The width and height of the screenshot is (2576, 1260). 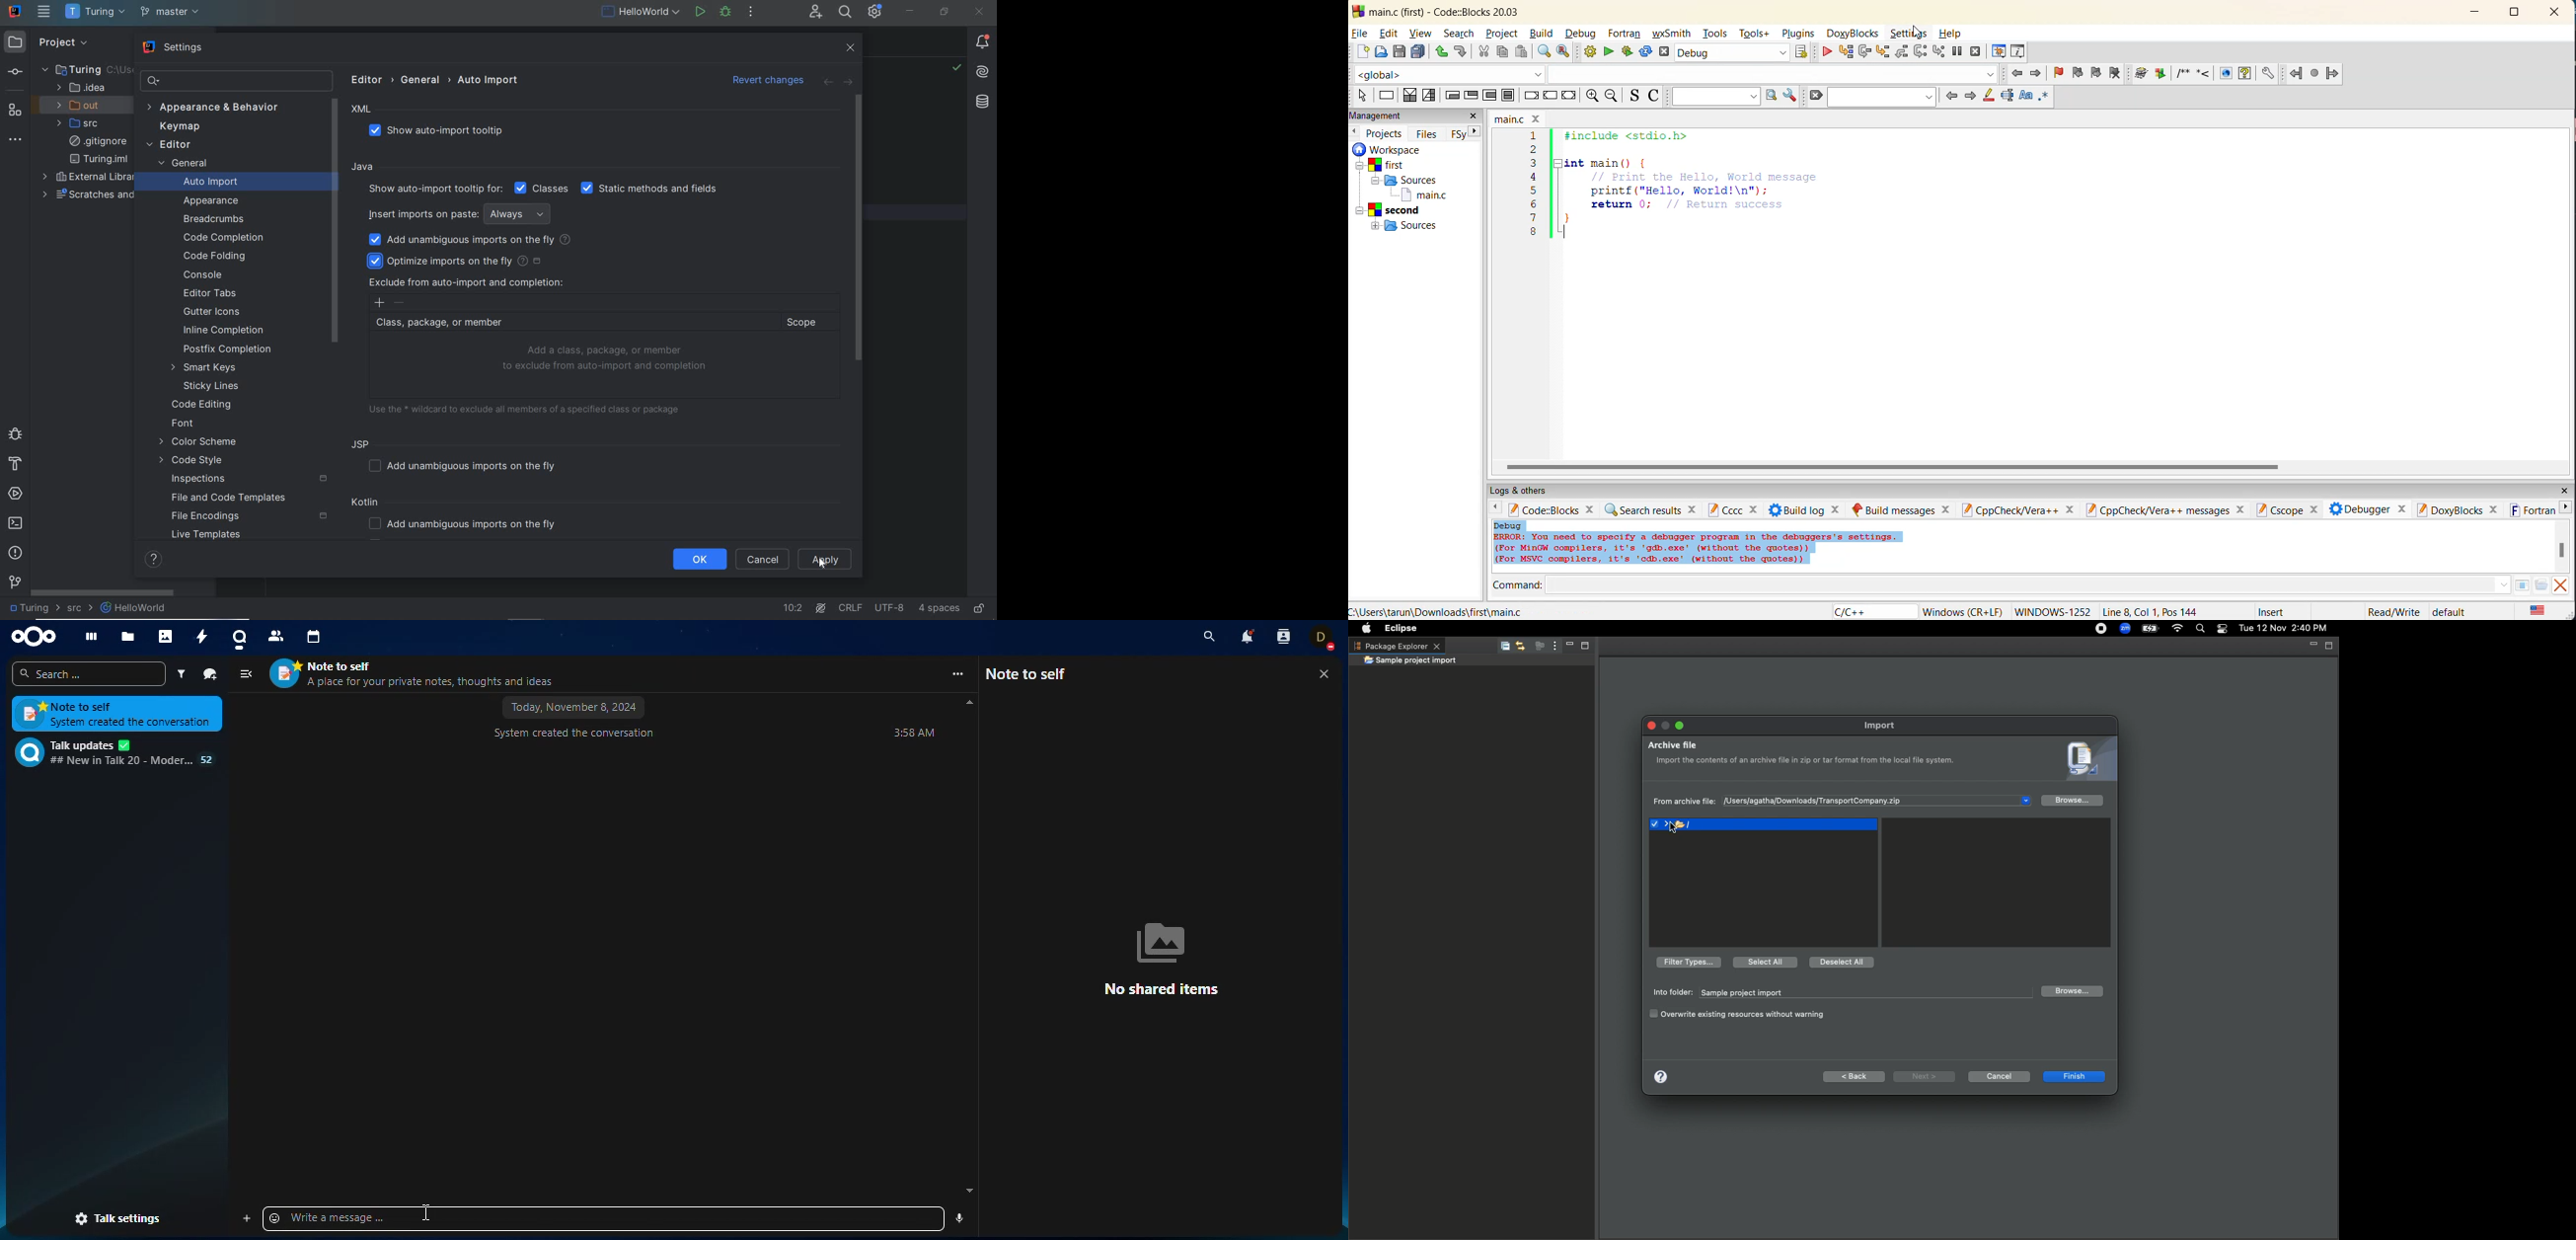 What do you see at coordinates (1543, 35) in the screenshot?
I see `build` at bounding box center [1543, 35].